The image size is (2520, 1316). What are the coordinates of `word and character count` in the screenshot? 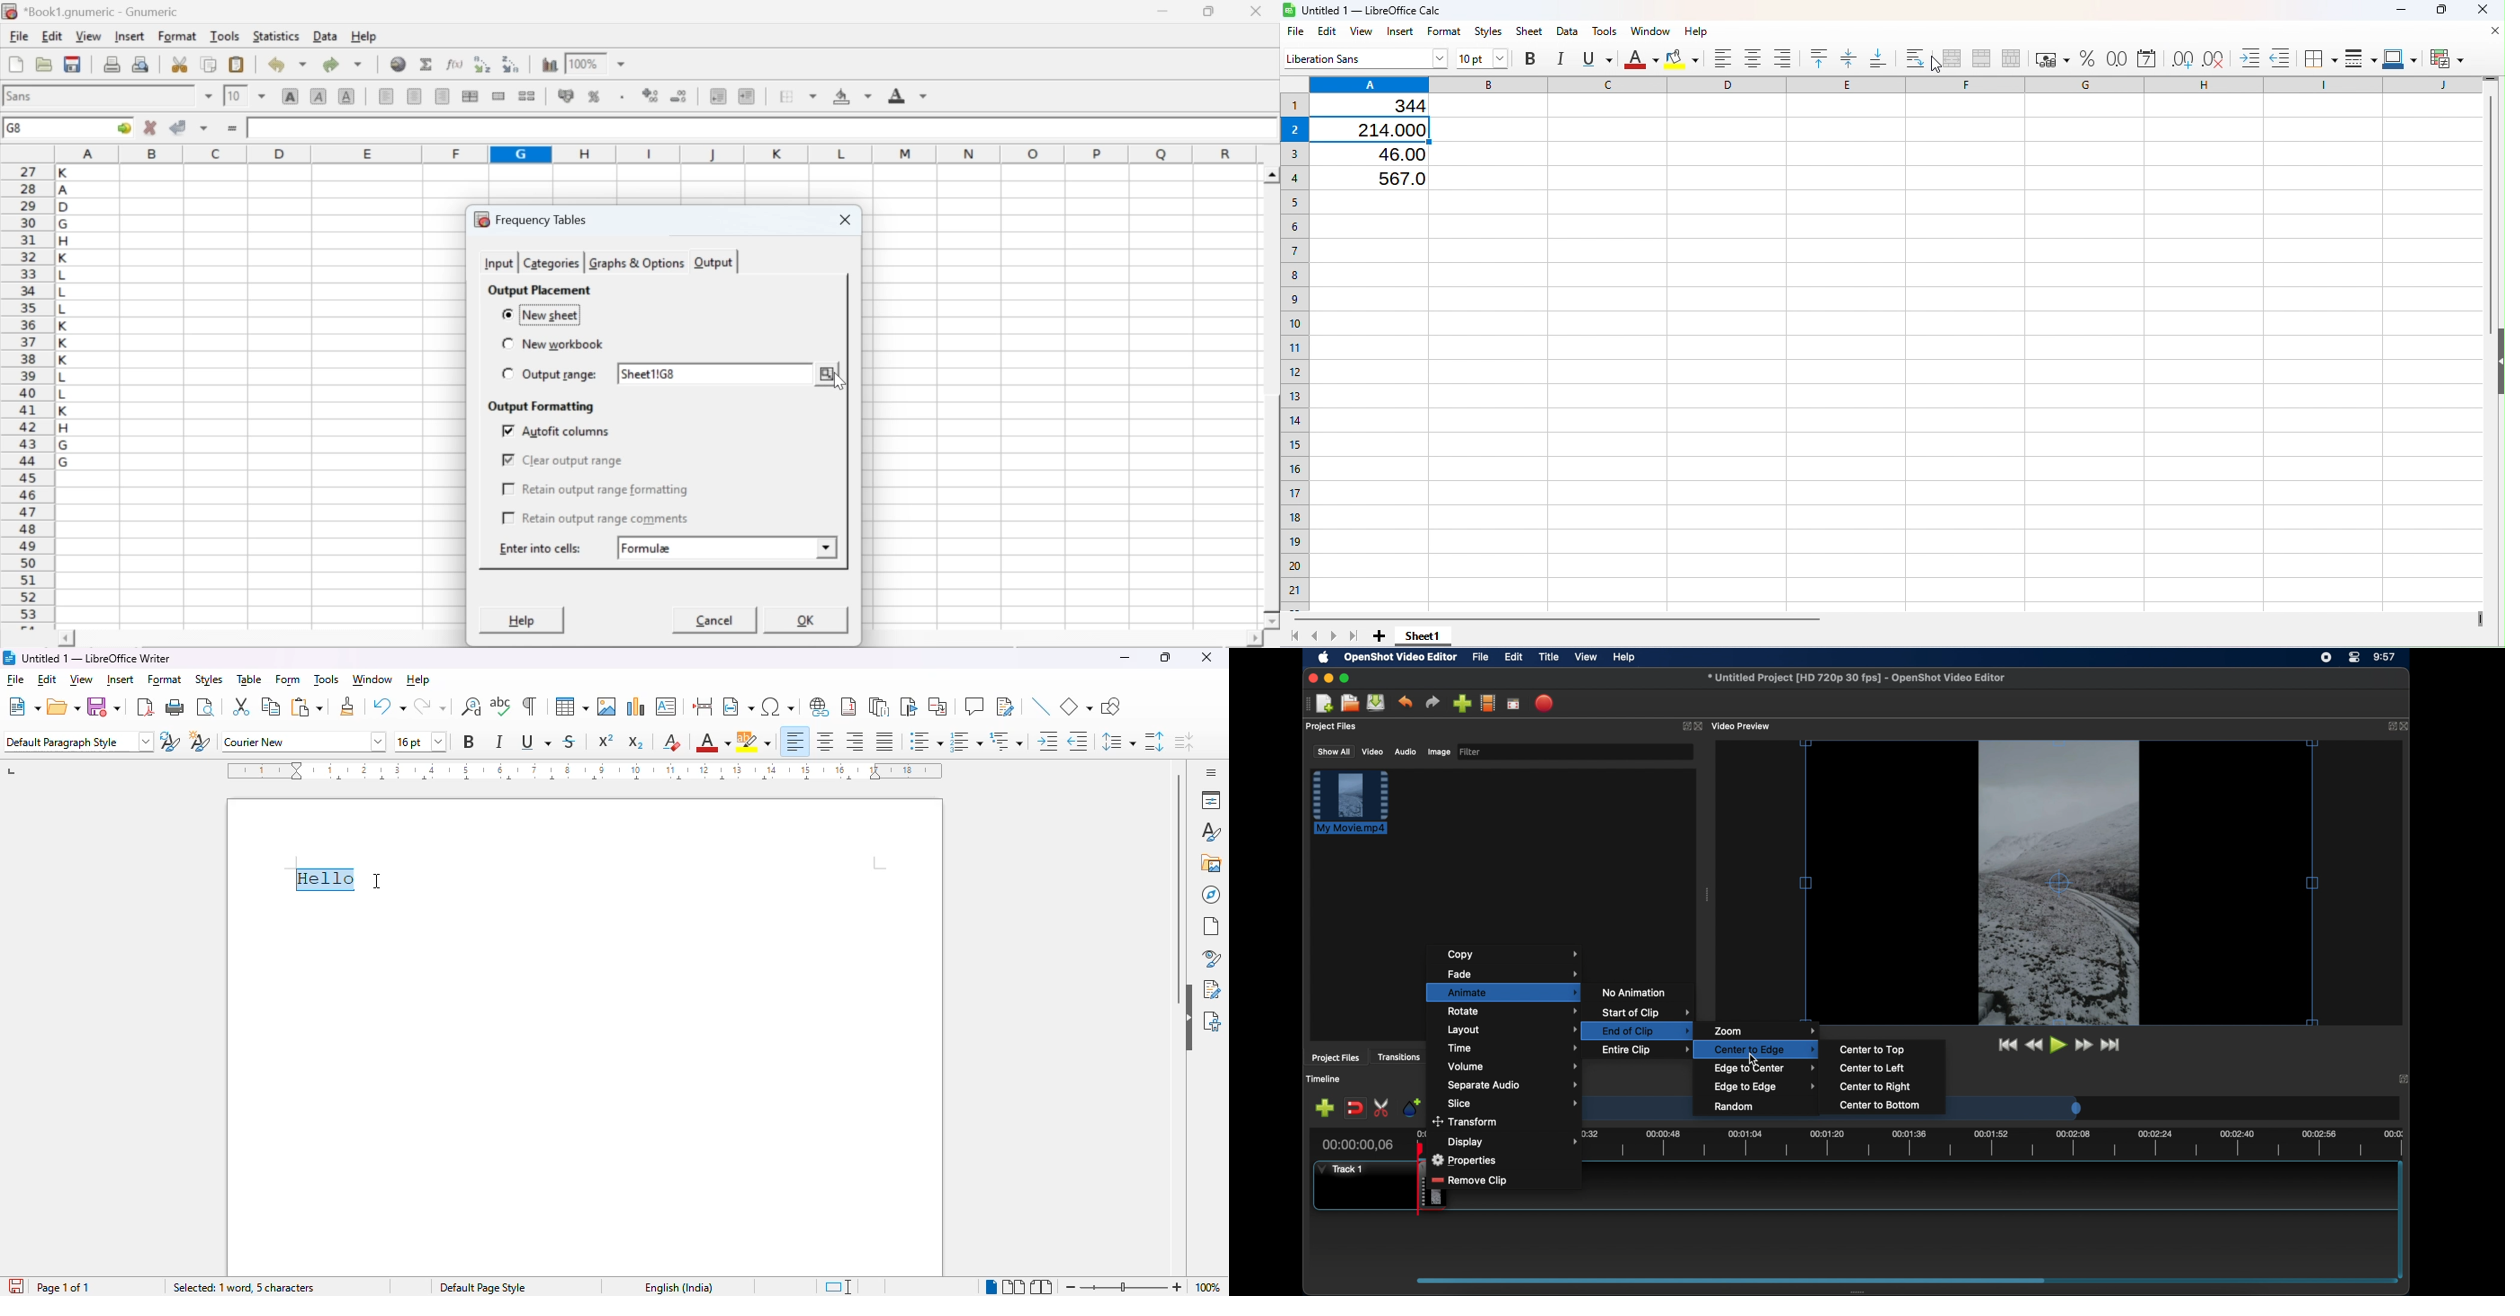 It's located at (247, 1288).